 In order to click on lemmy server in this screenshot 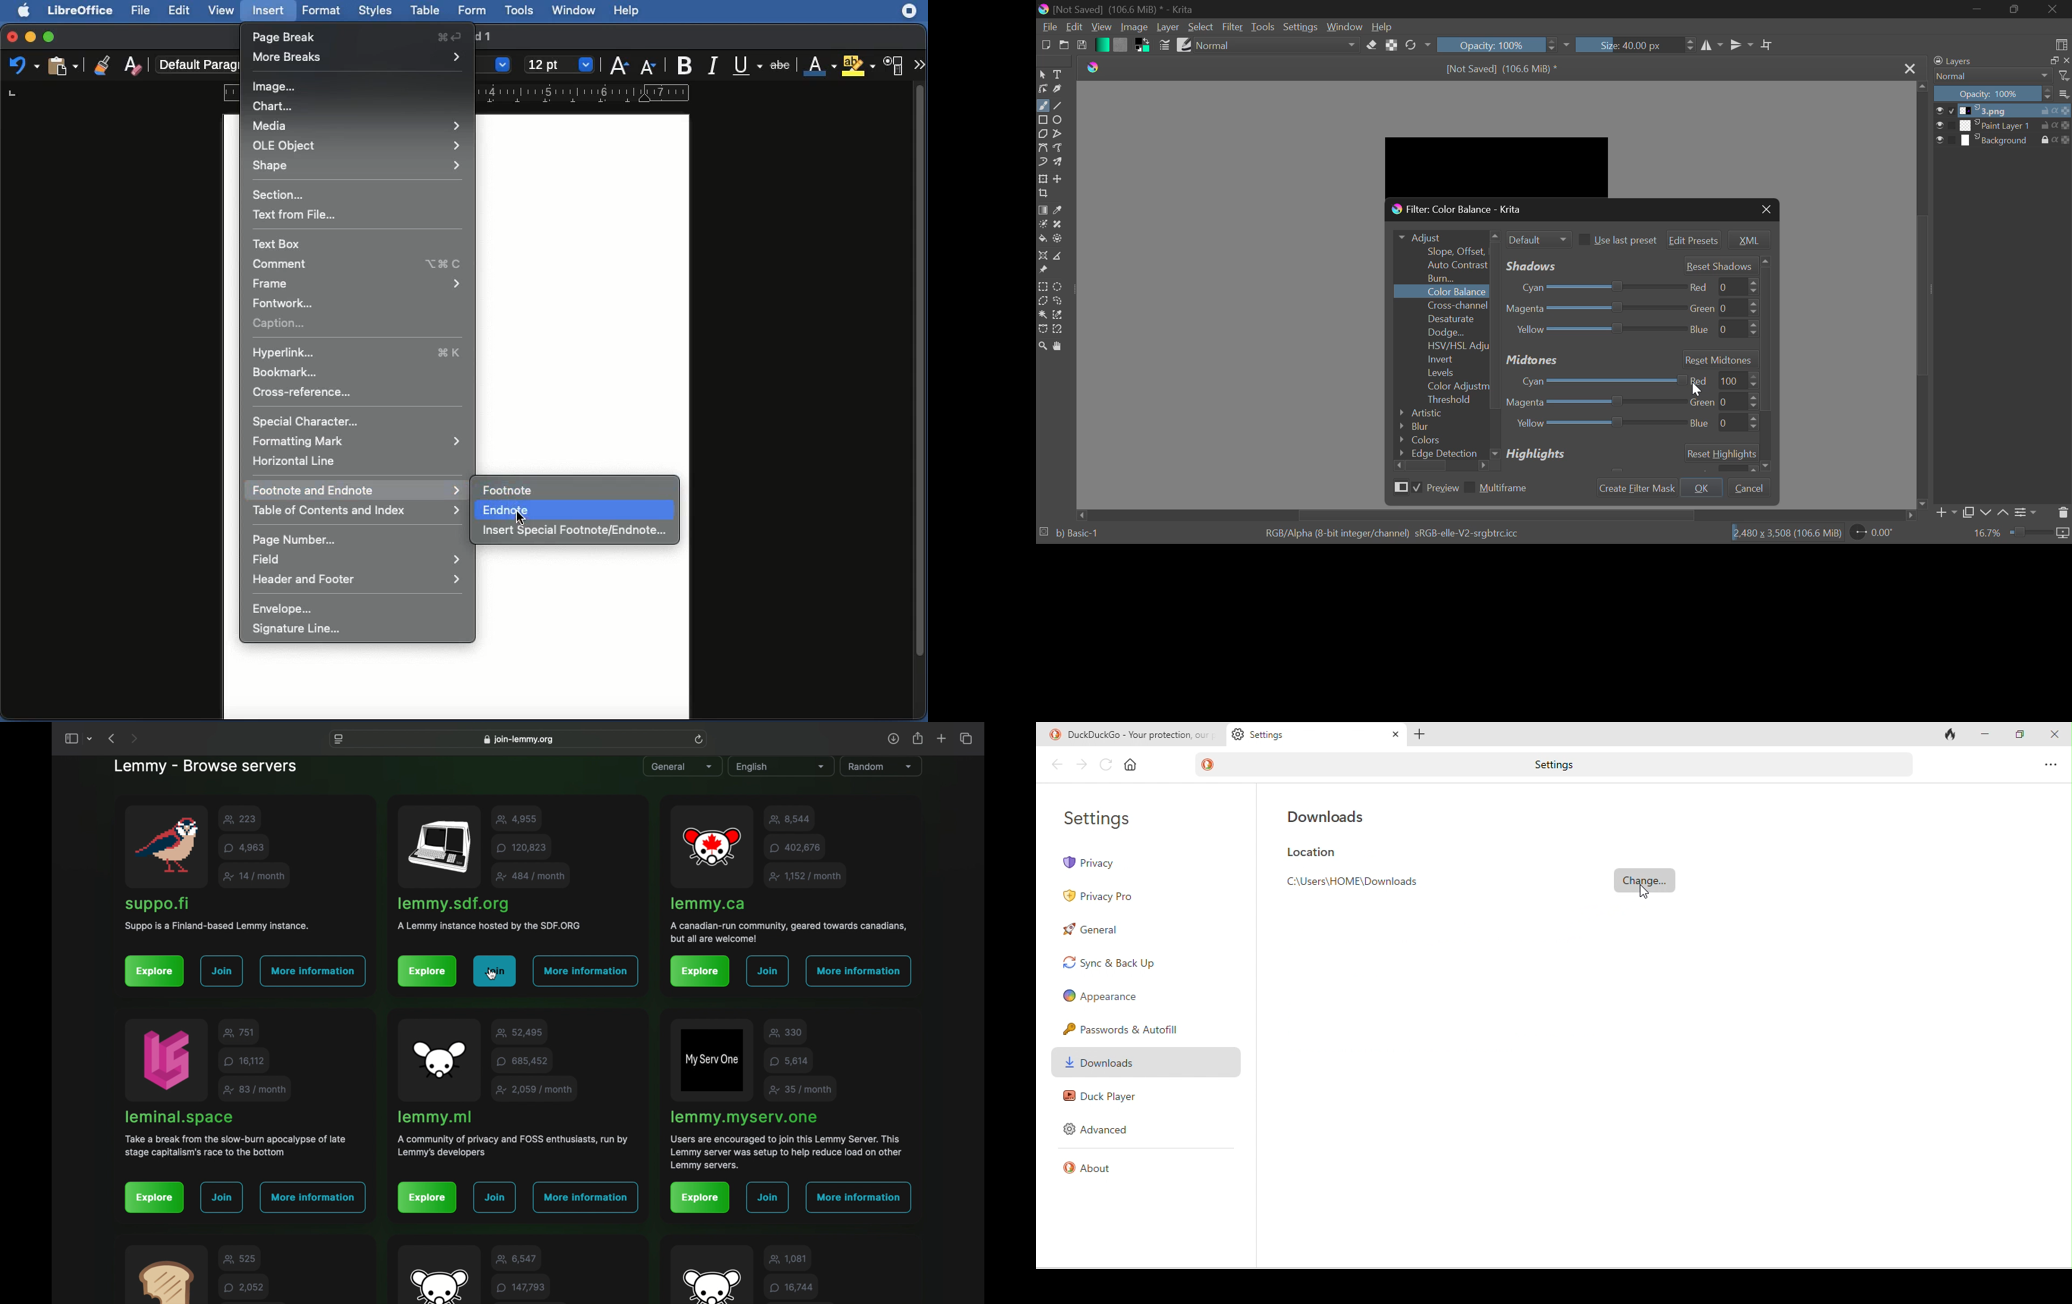, I will do `click(179, 1119)`.